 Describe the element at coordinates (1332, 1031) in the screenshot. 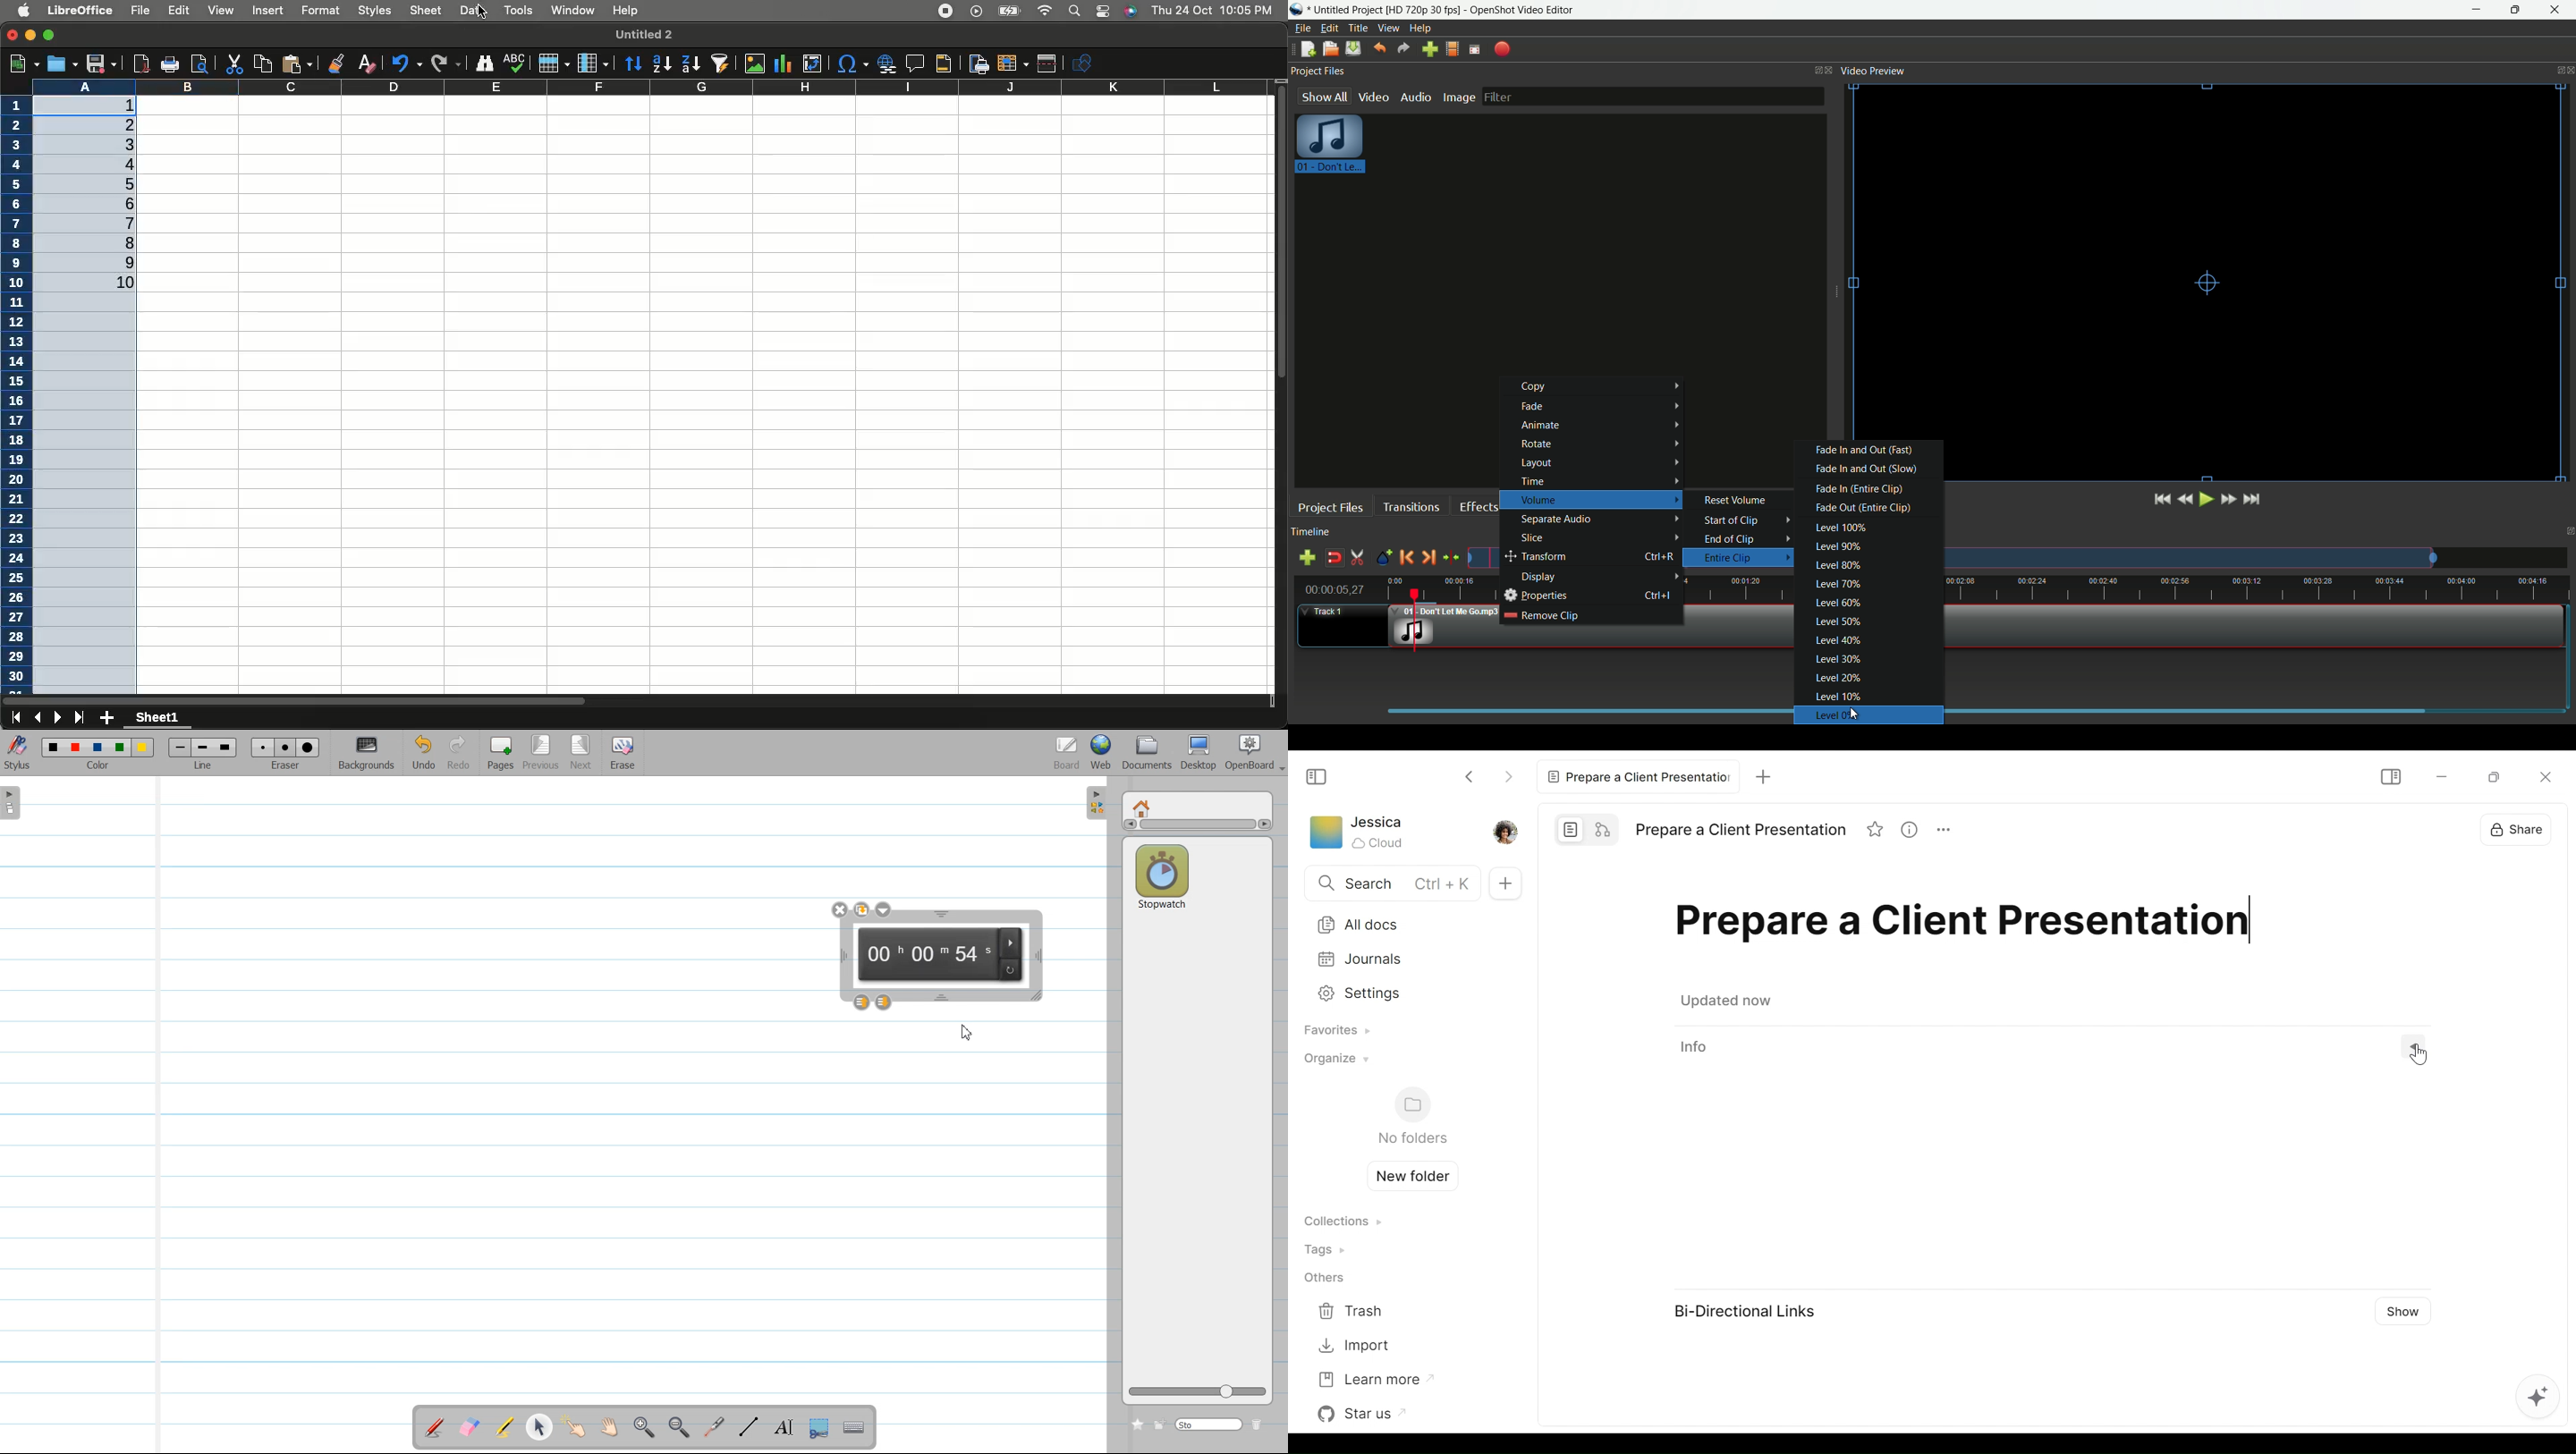

I see `Favorites` at that location.